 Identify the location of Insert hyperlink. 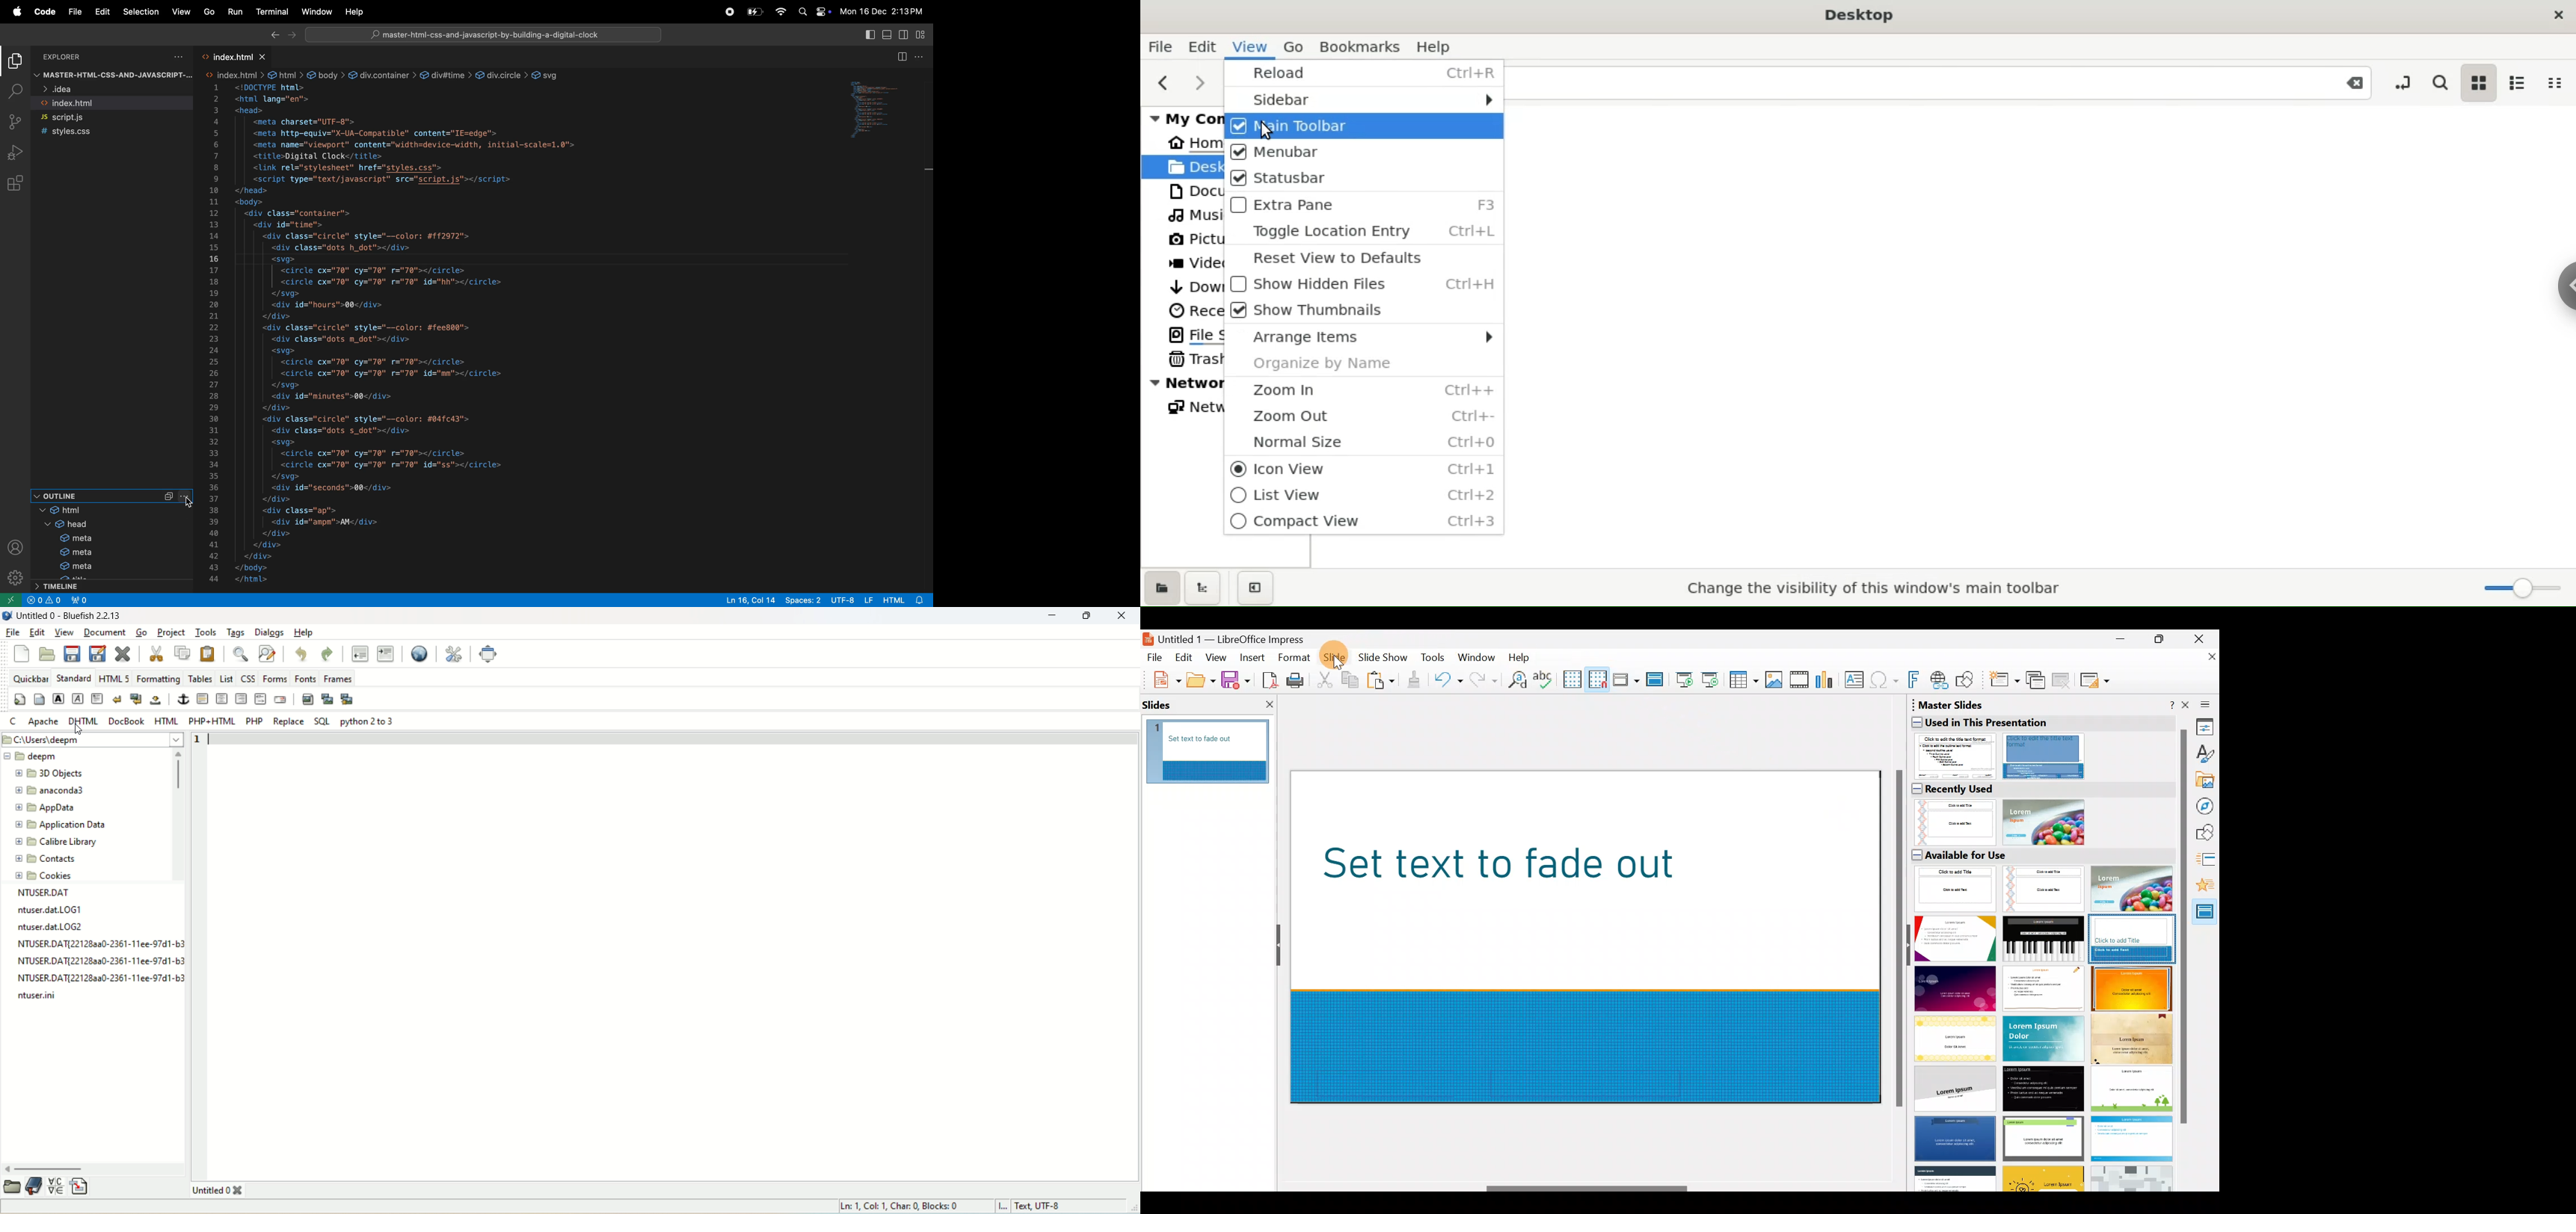
(1940, 680).